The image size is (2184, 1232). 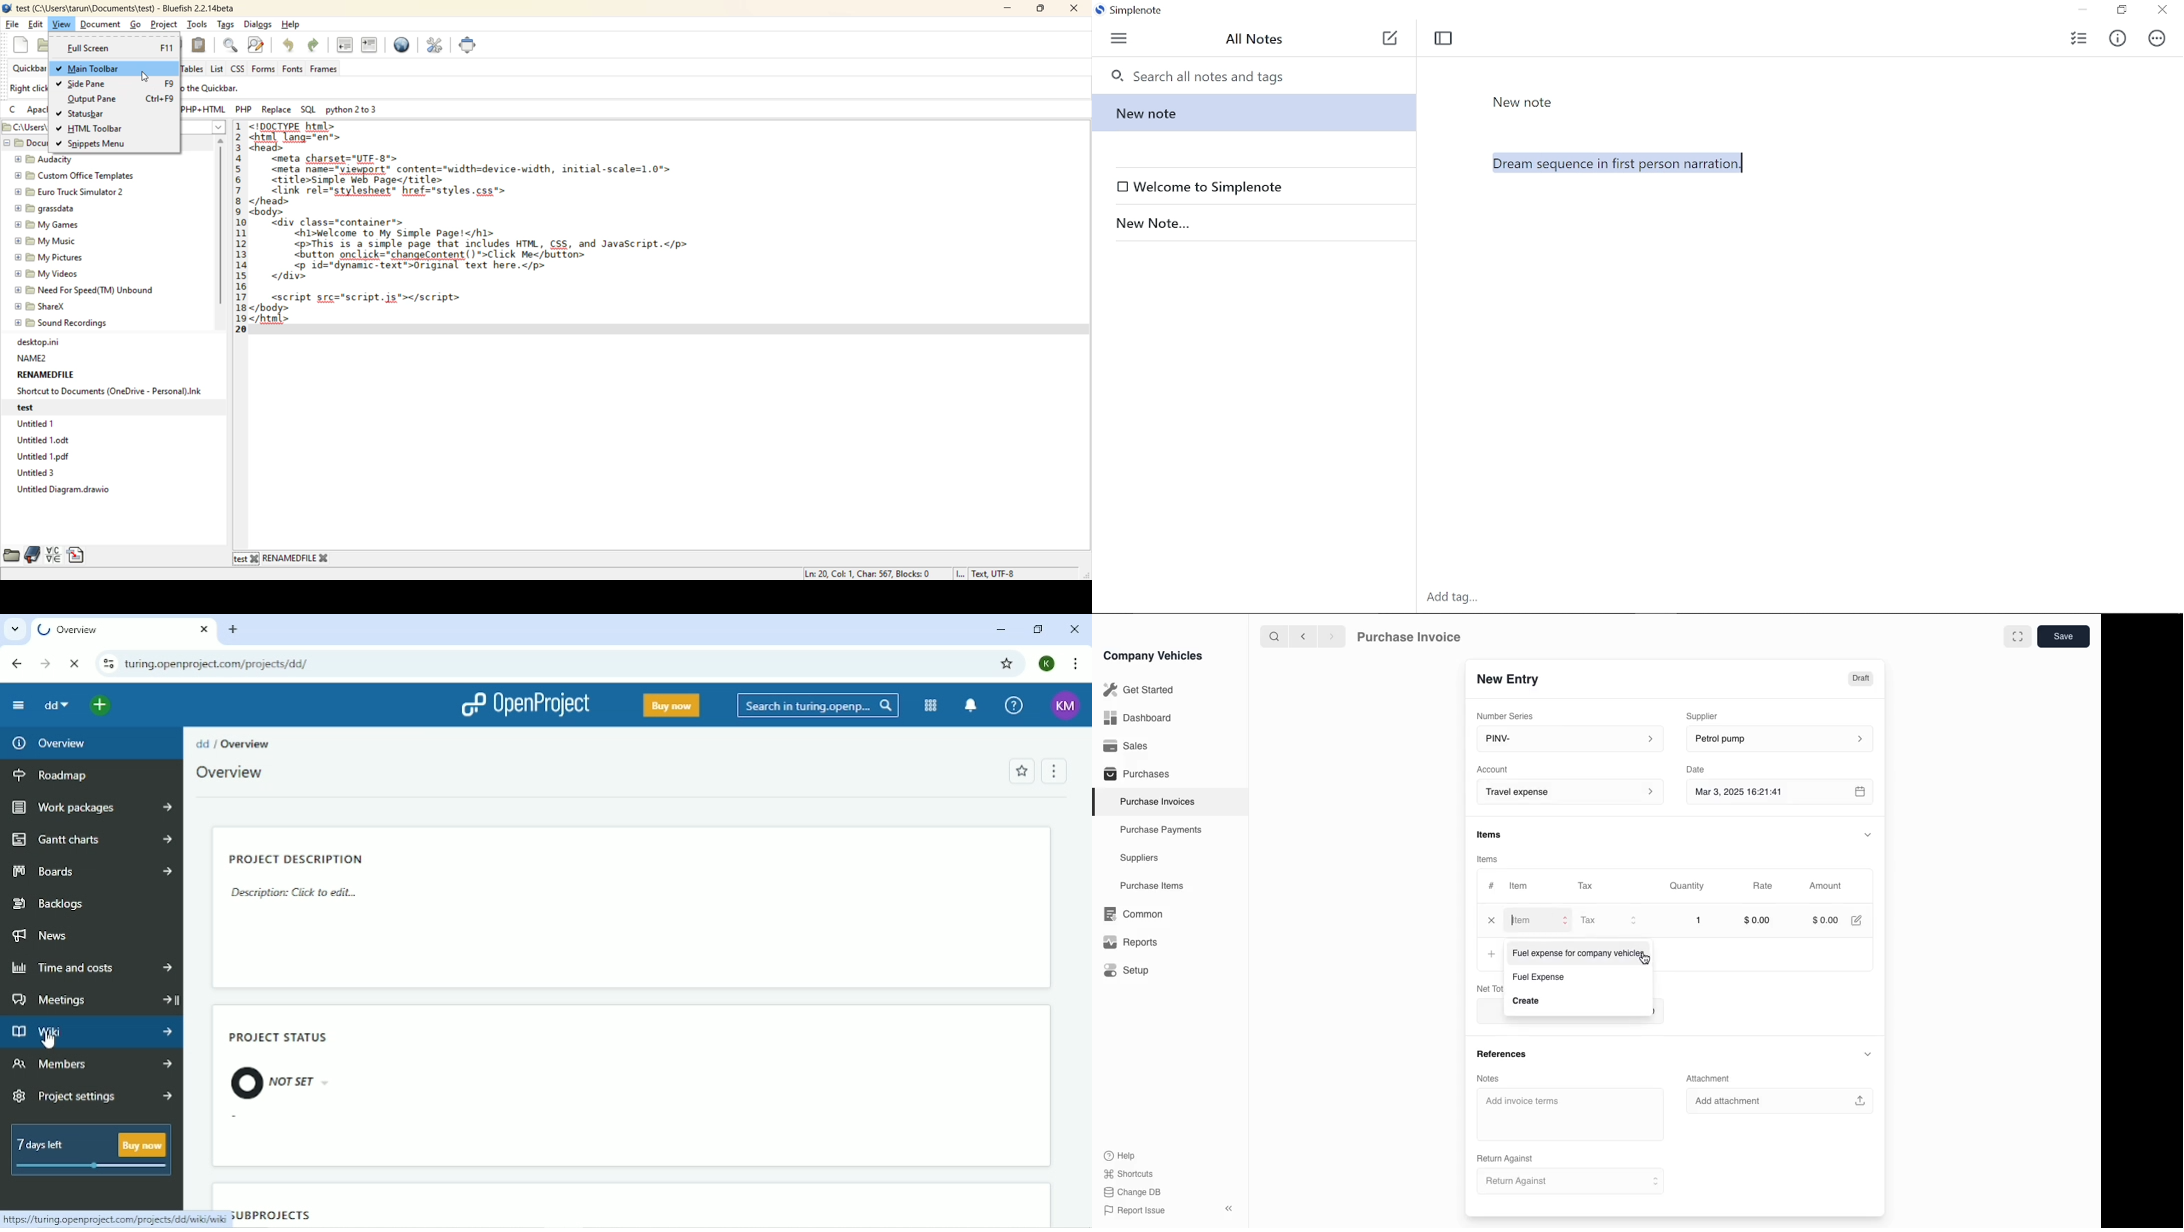 What do you see at coordinates (1332, 636) in the screenshot?
I see `next` at bounding box center [1332, 636].